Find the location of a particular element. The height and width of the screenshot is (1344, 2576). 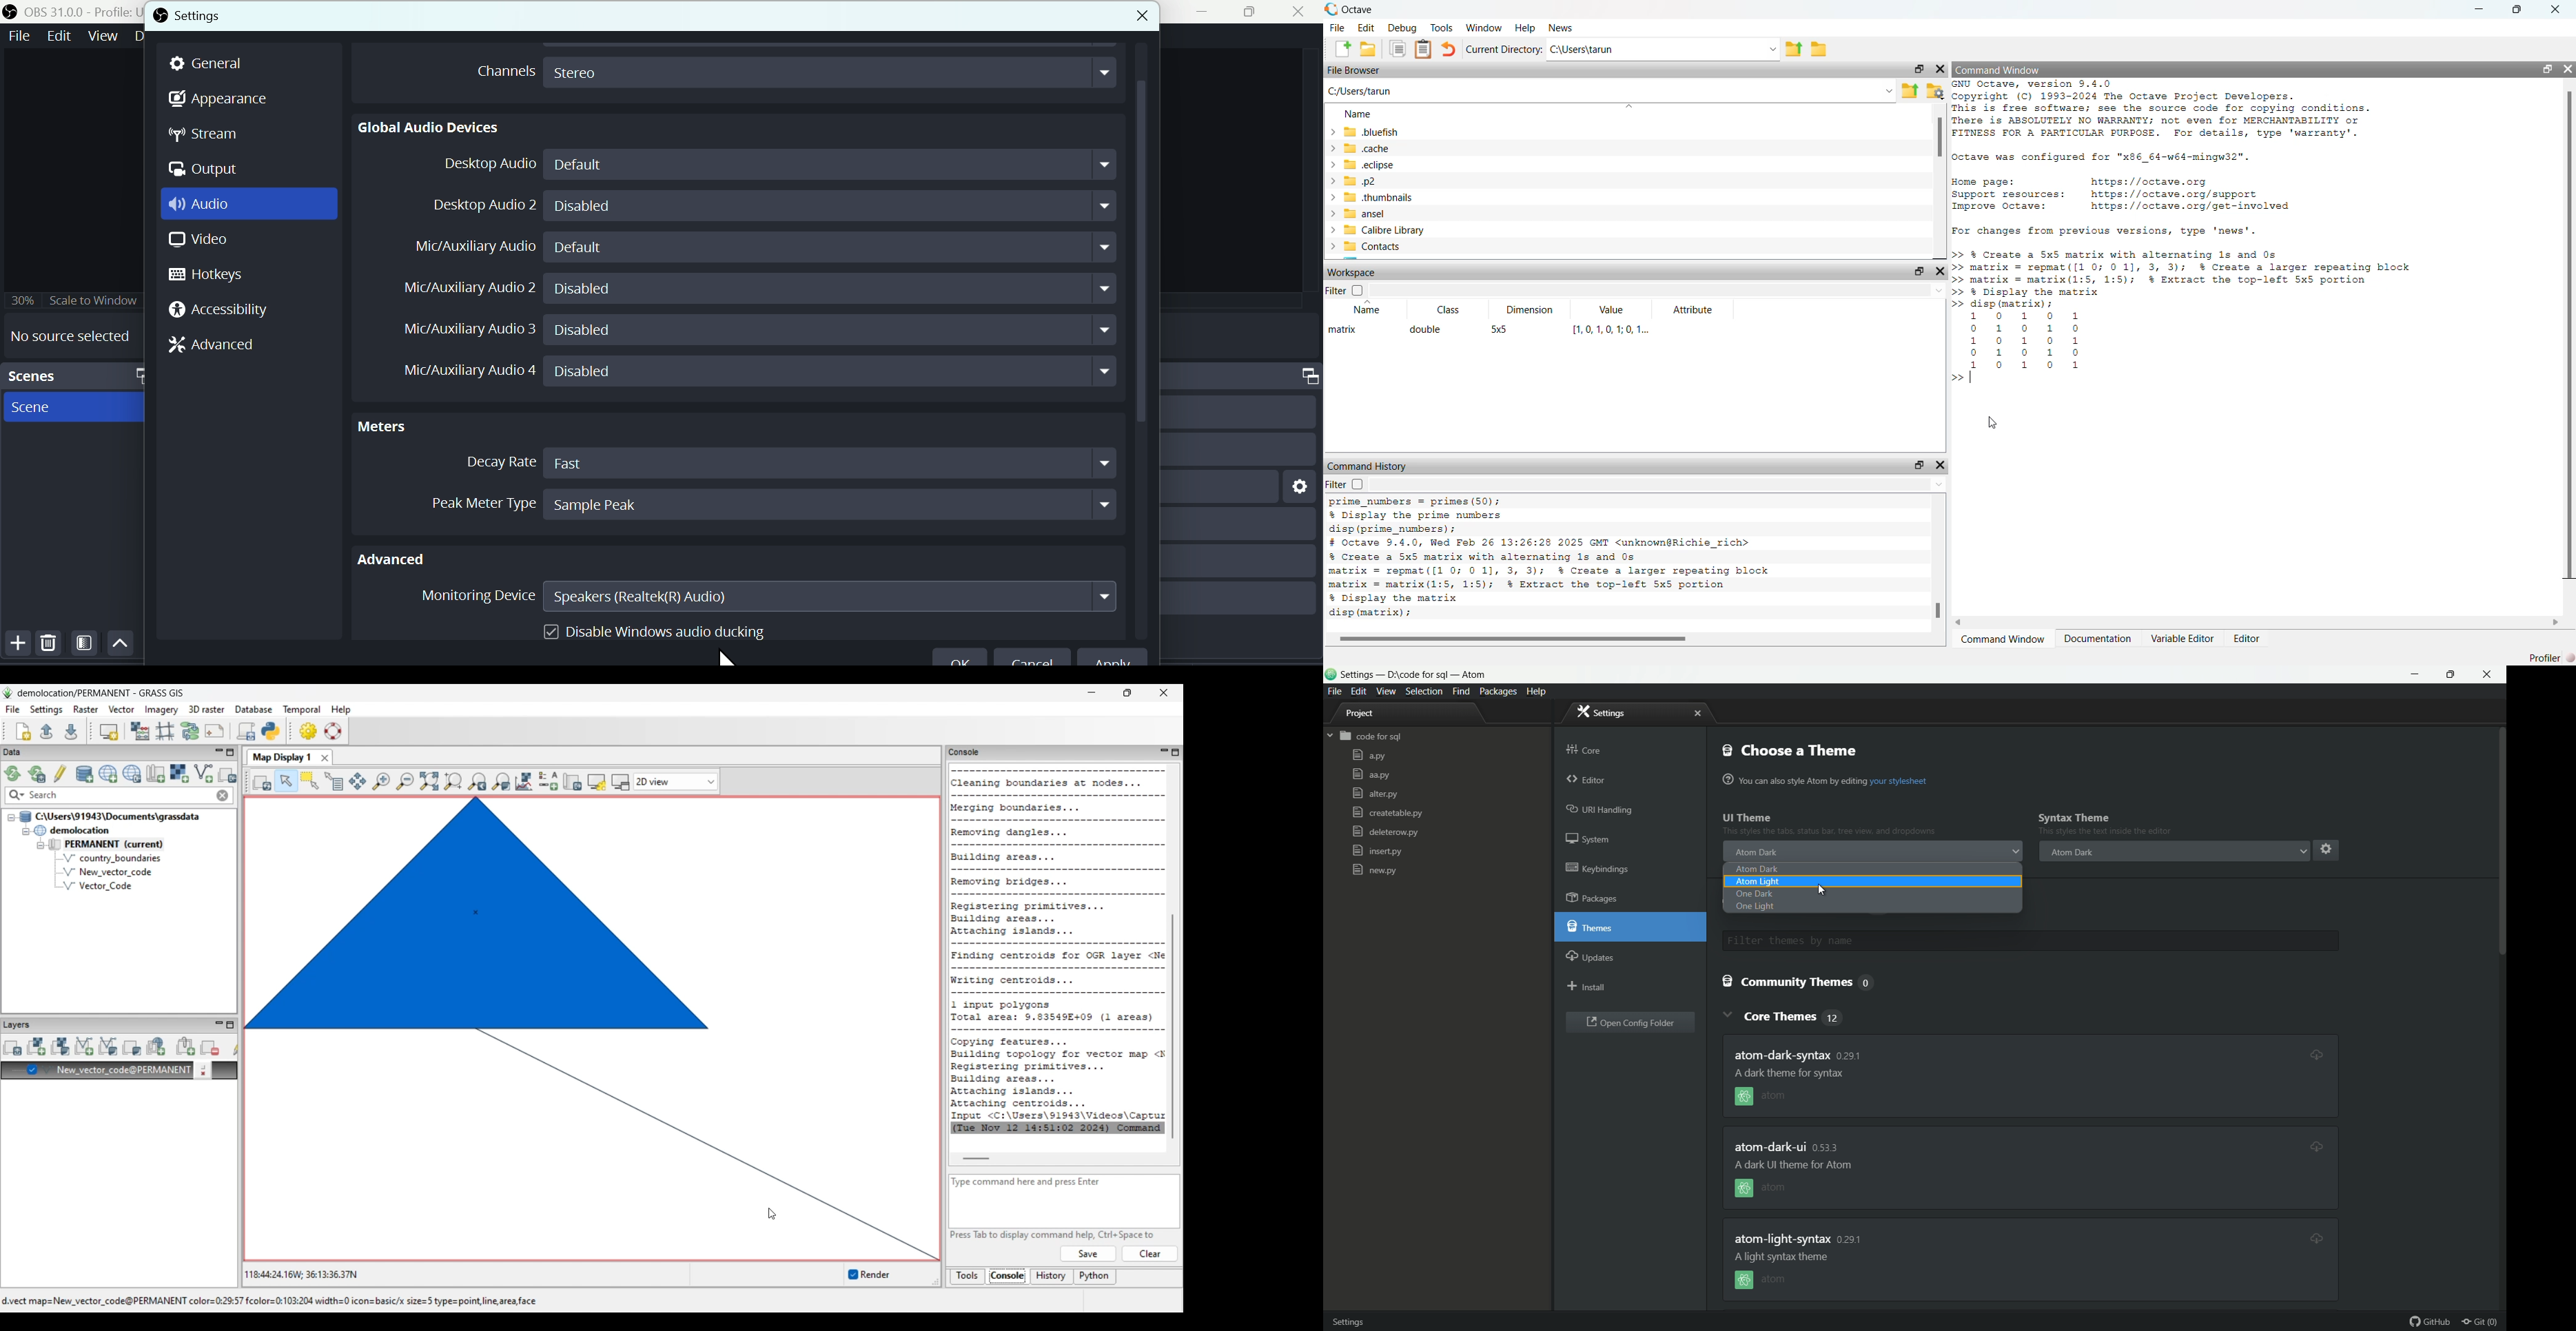

Output is located at coordinates (206, 170).